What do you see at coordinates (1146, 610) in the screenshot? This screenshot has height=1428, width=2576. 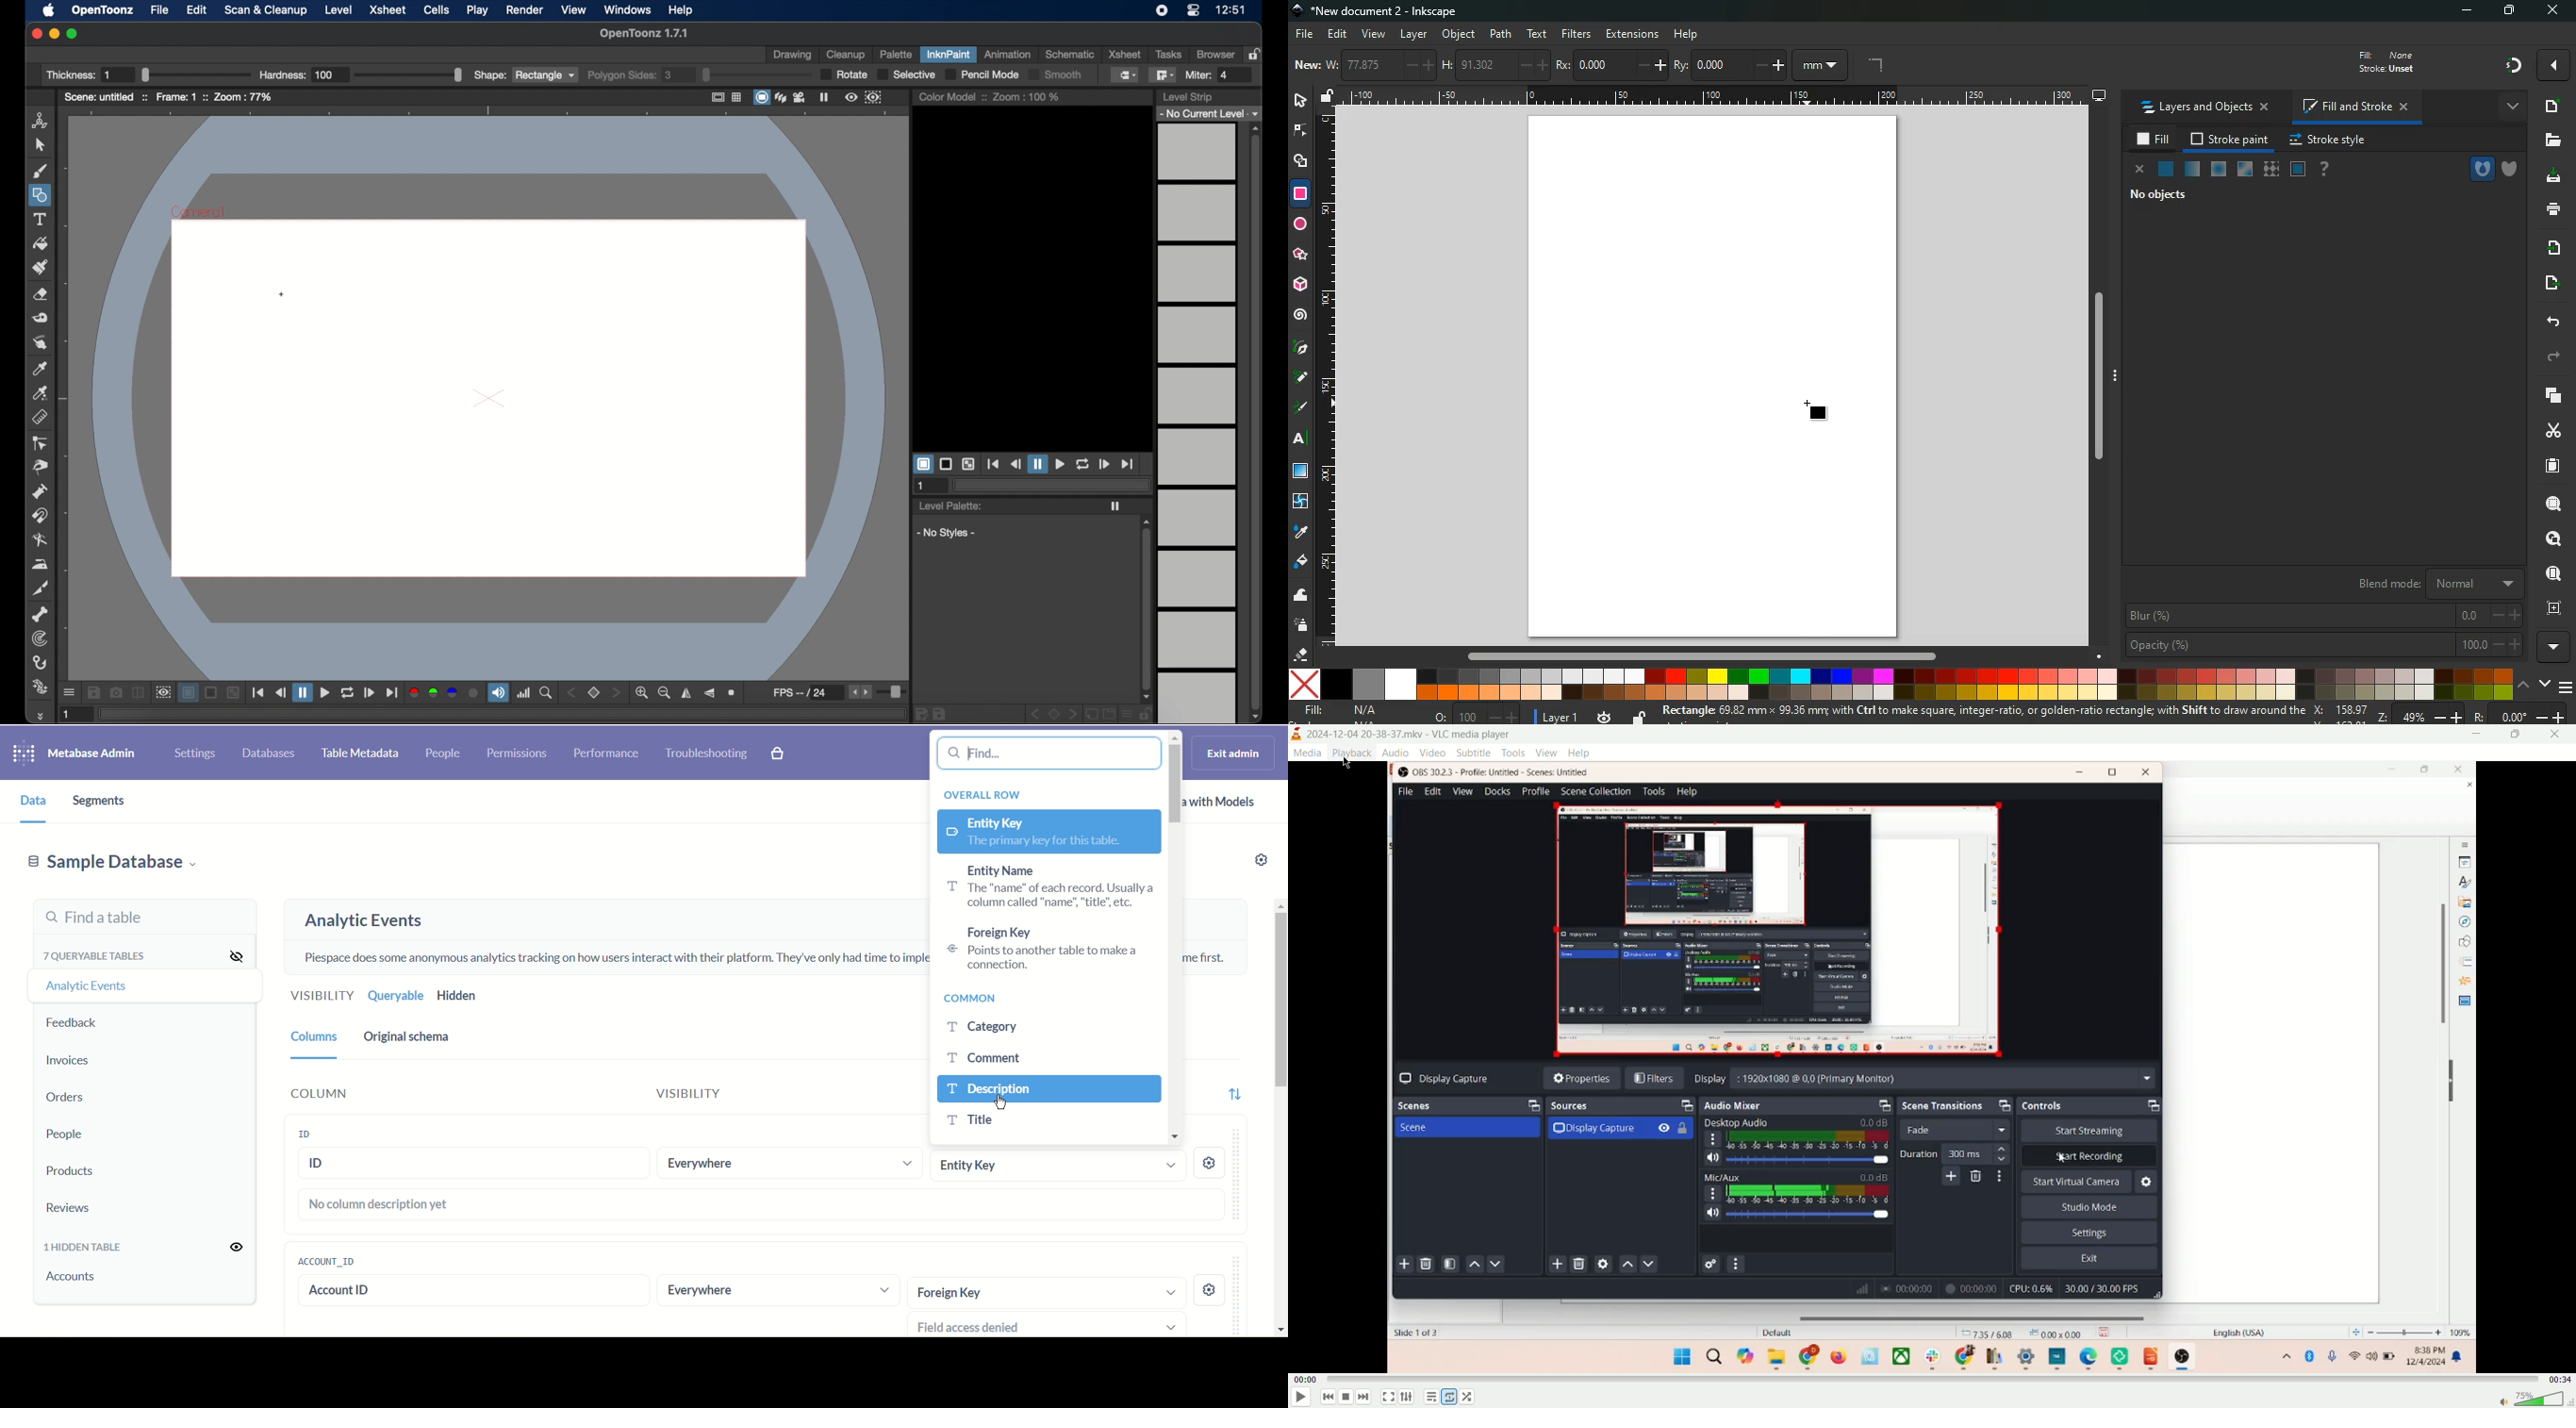 I see `scroll box` at bounding box center [1146, 610].